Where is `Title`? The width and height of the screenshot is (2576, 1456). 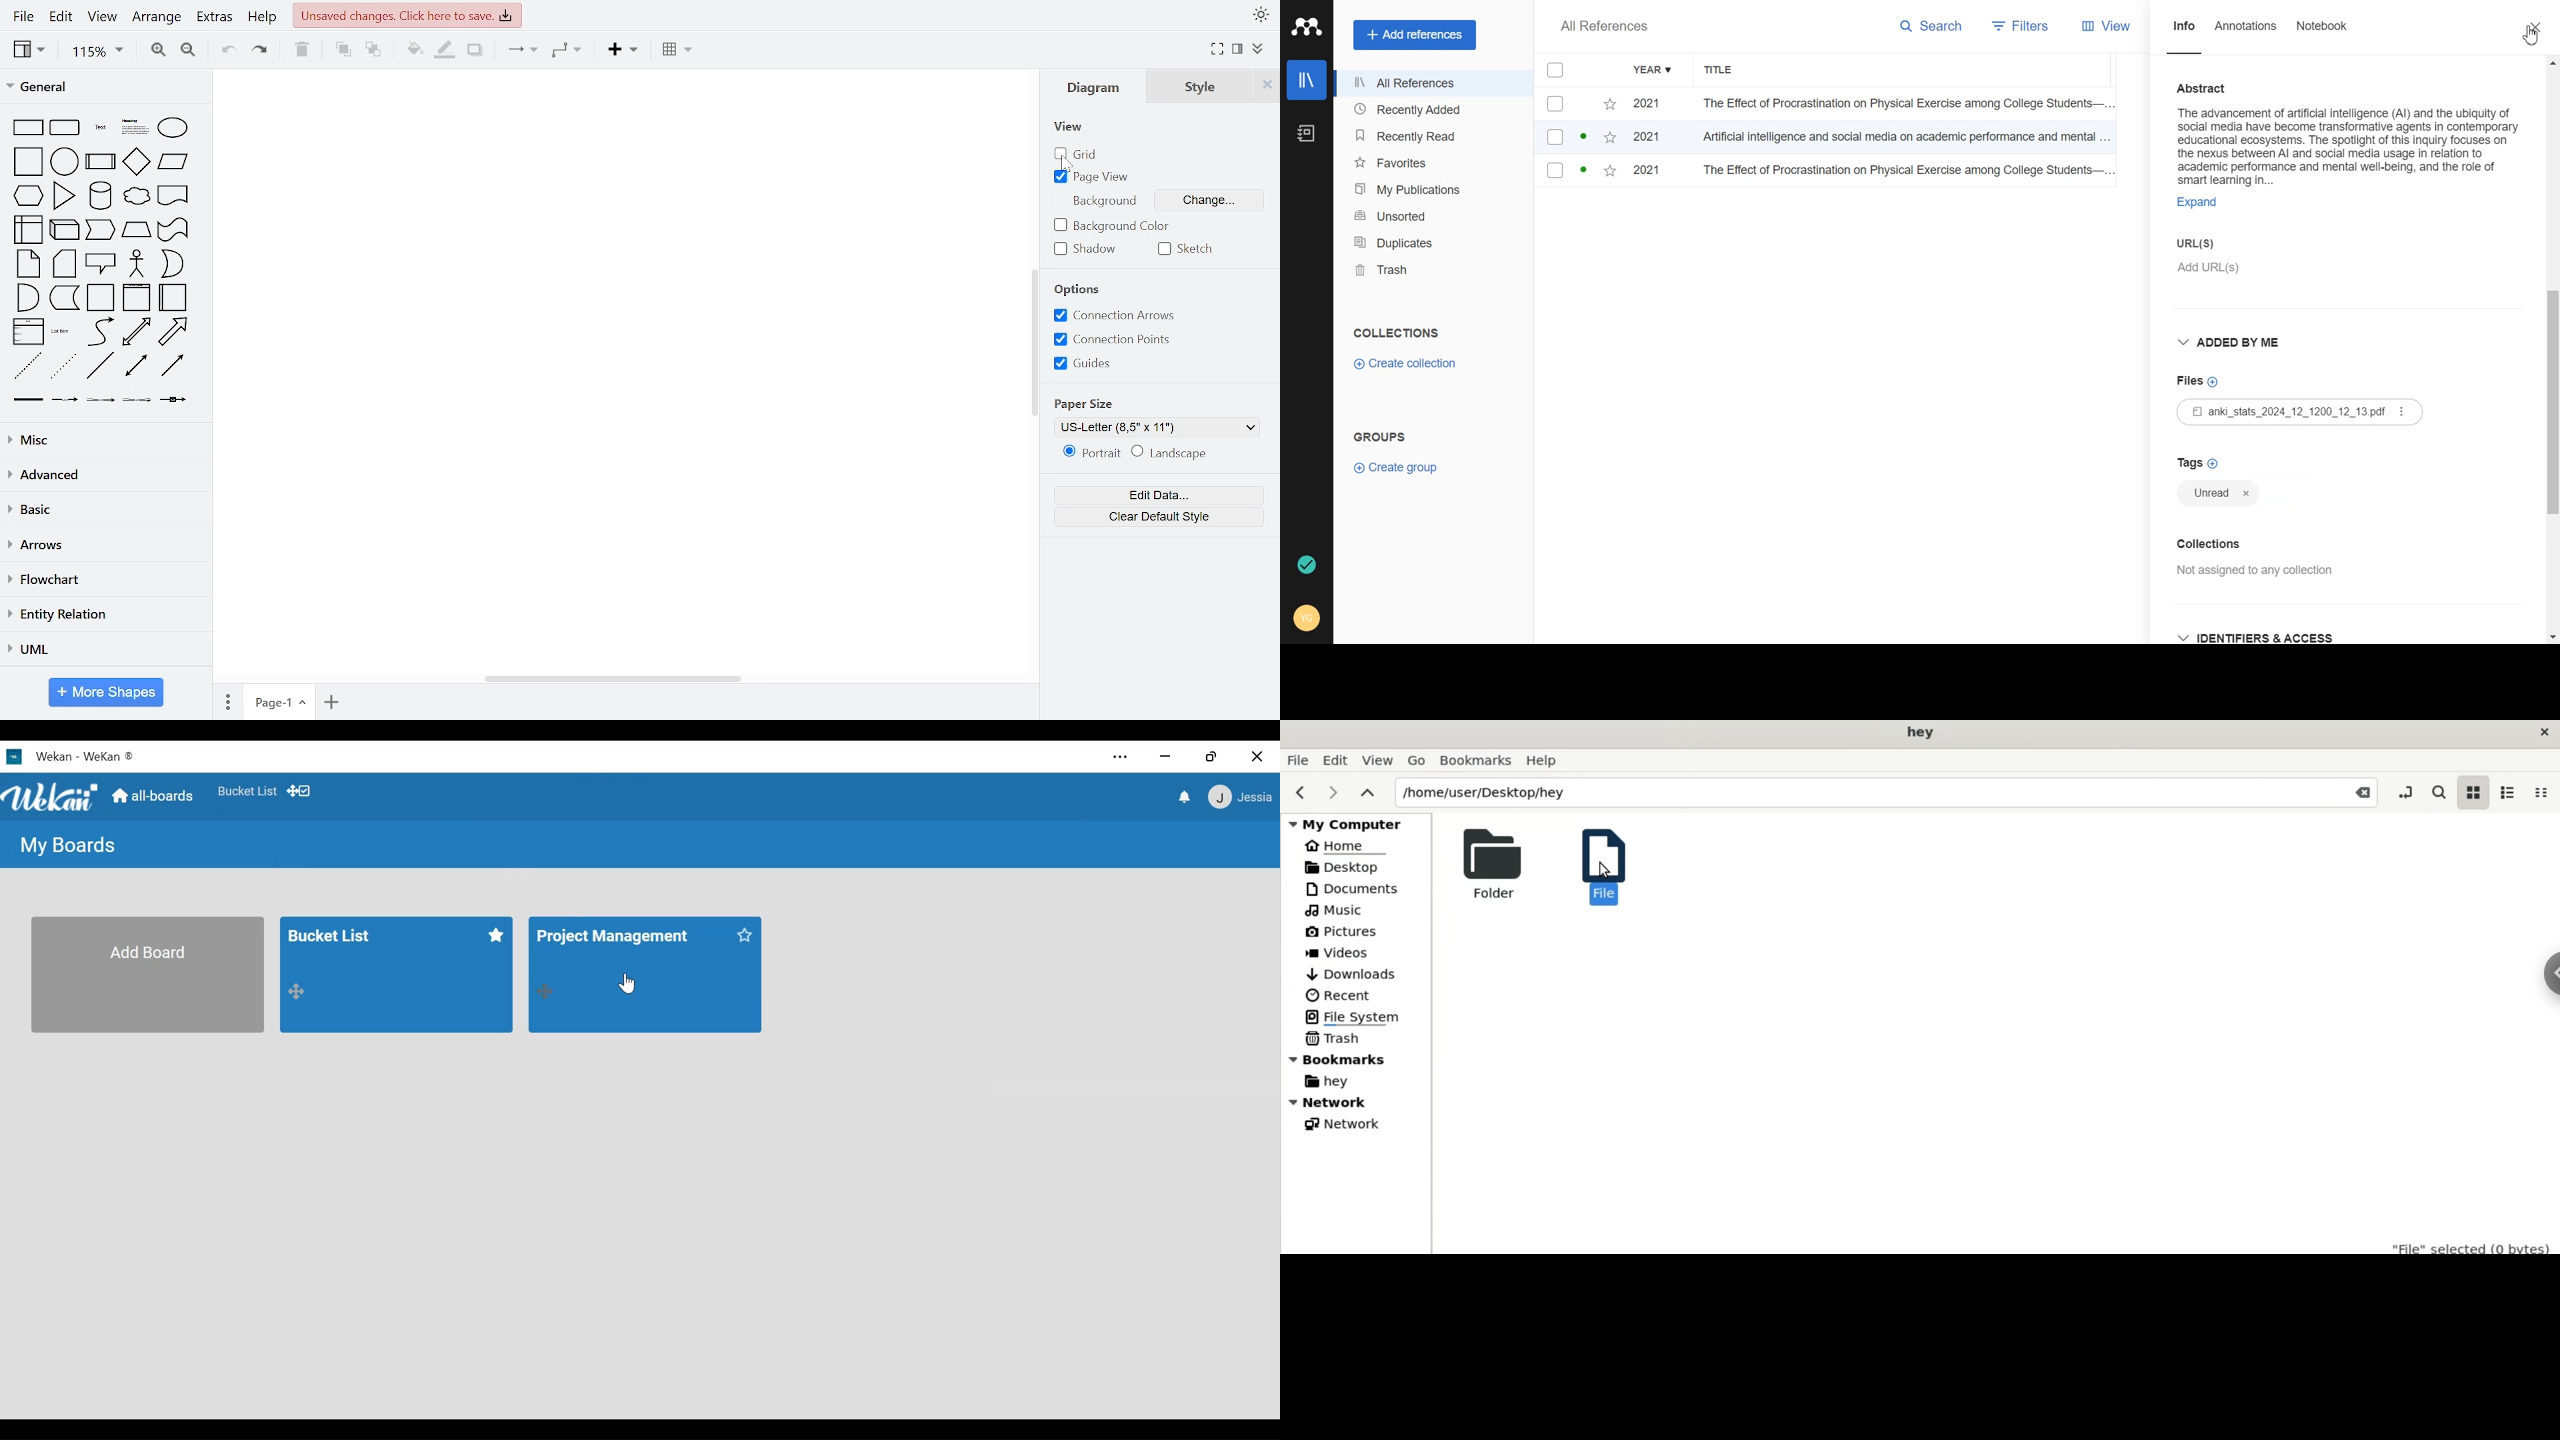 Title is located at coordinates (1726, 71).